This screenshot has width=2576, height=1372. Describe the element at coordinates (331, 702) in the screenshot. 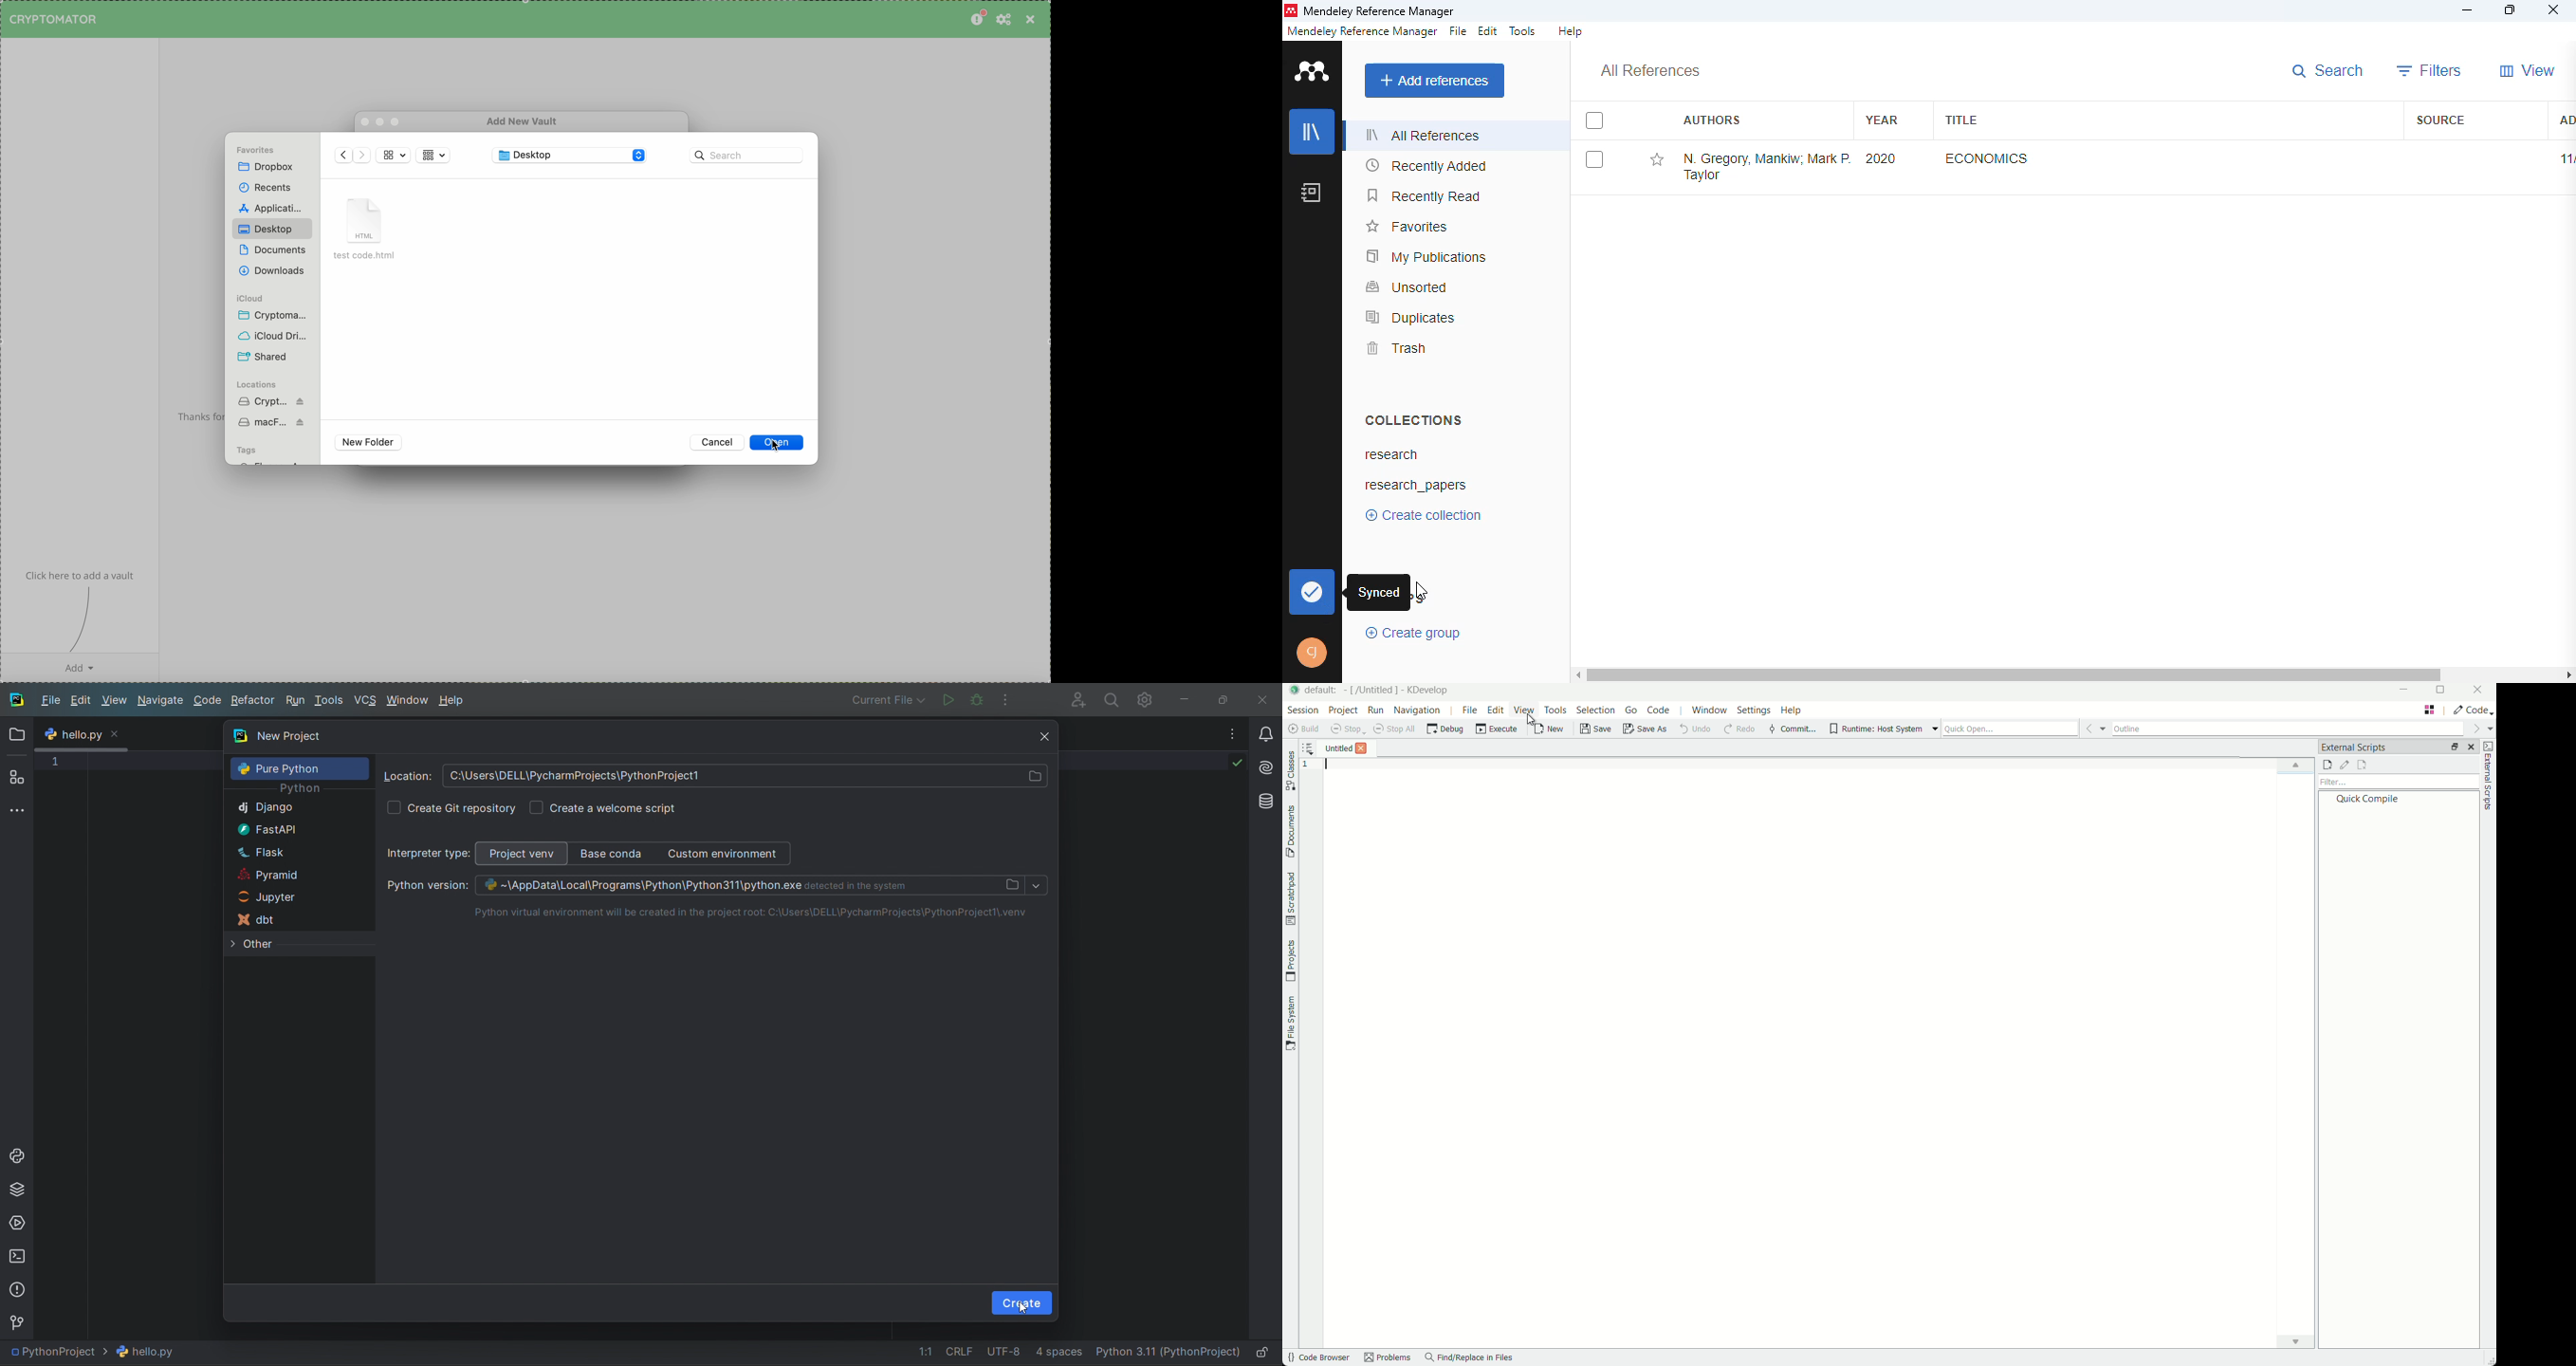

I see `tools` at that location.